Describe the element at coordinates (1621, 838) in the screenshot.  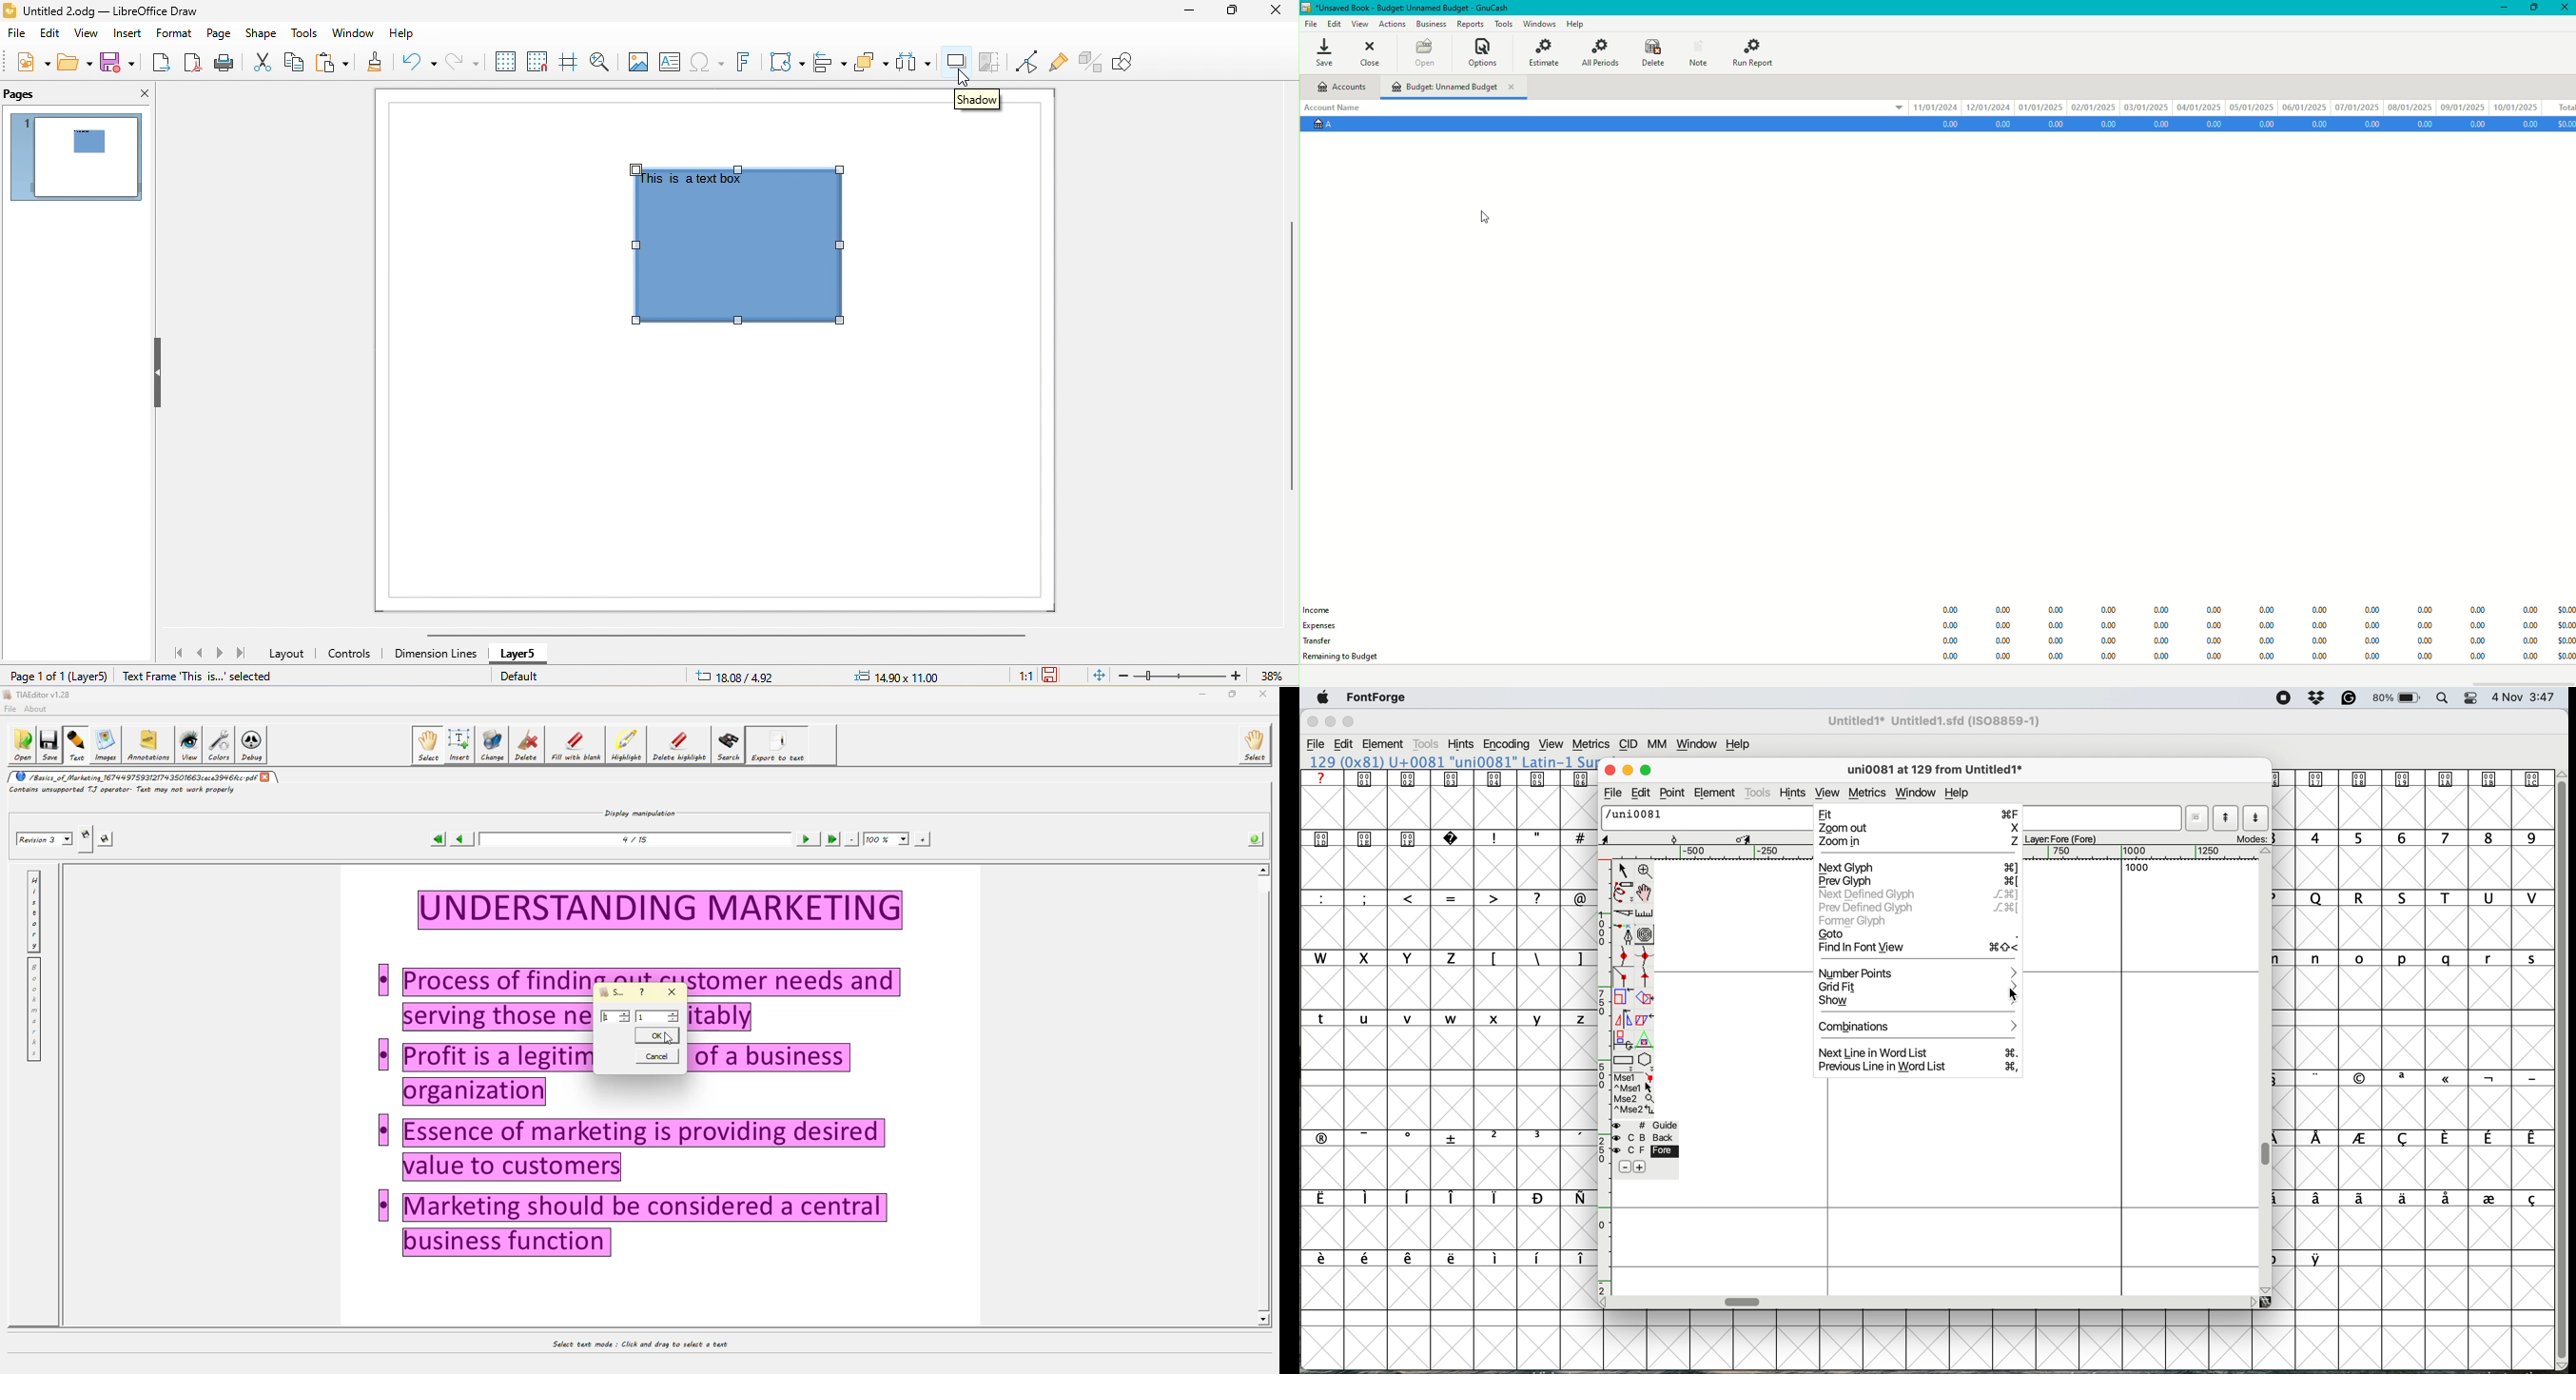
I see `cursor position` at that location.